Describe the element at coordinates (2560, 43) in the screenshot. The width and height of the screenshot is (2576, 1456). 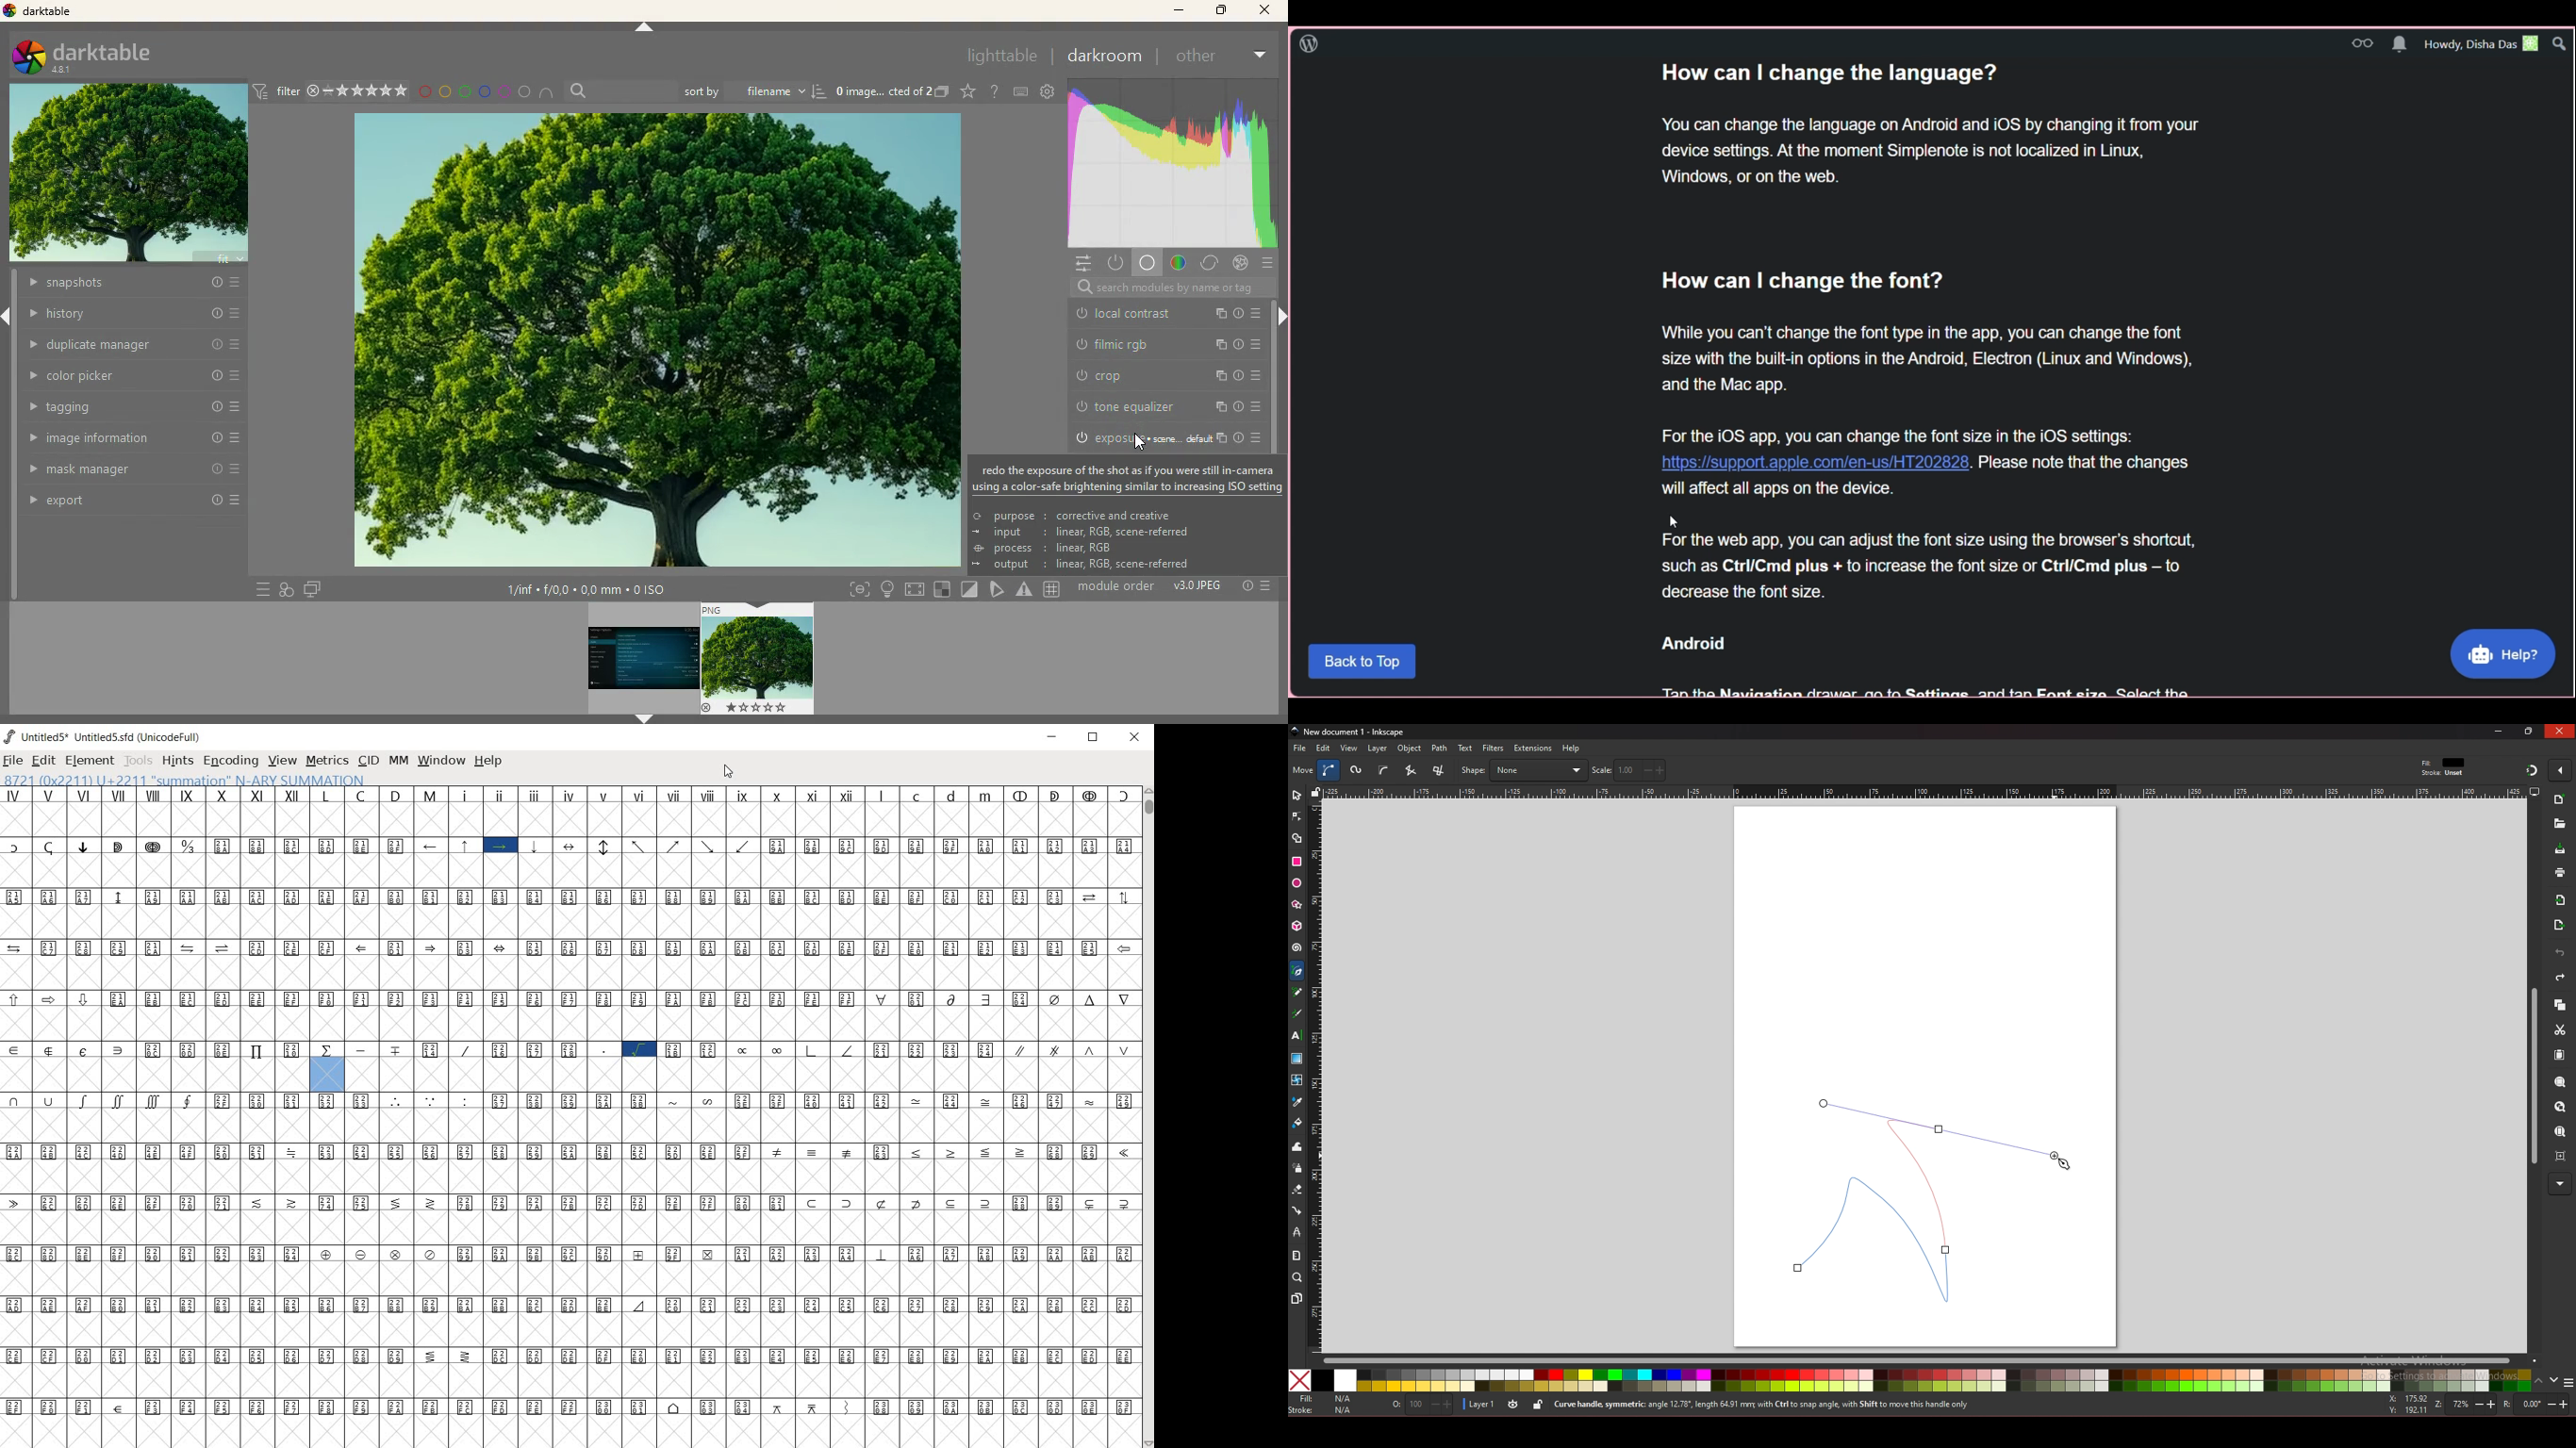
I see `Search` at that location.